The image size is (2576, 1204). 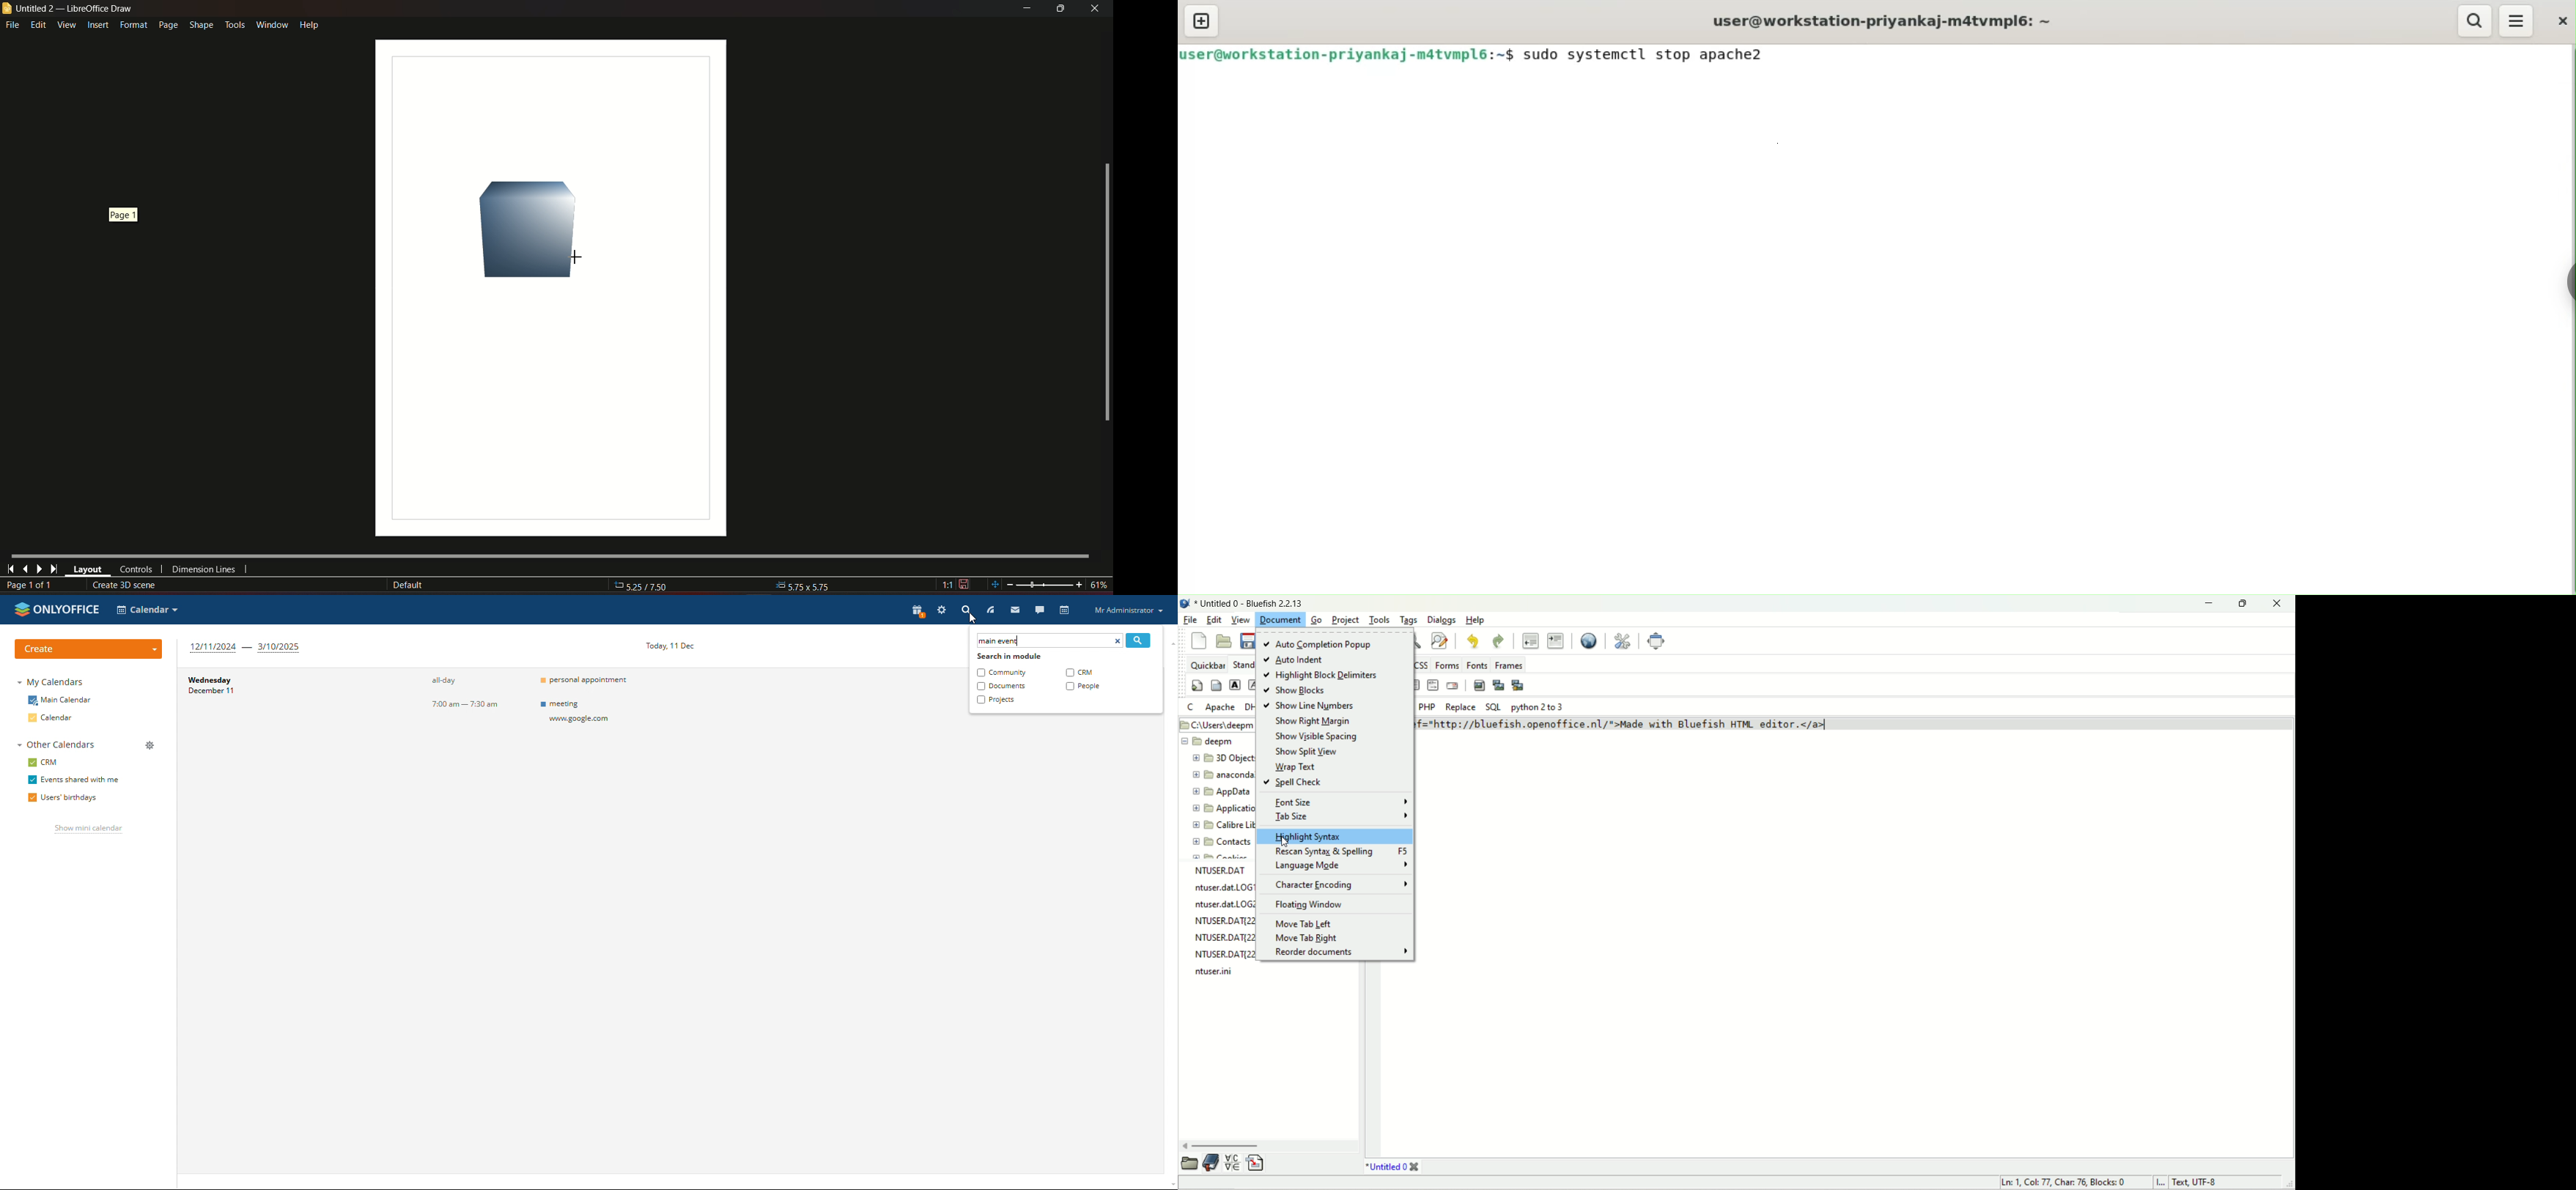 What do you see at coordinates (956, 585) in the screenshot?
I see `1:1` at bounding box center [956, 585].